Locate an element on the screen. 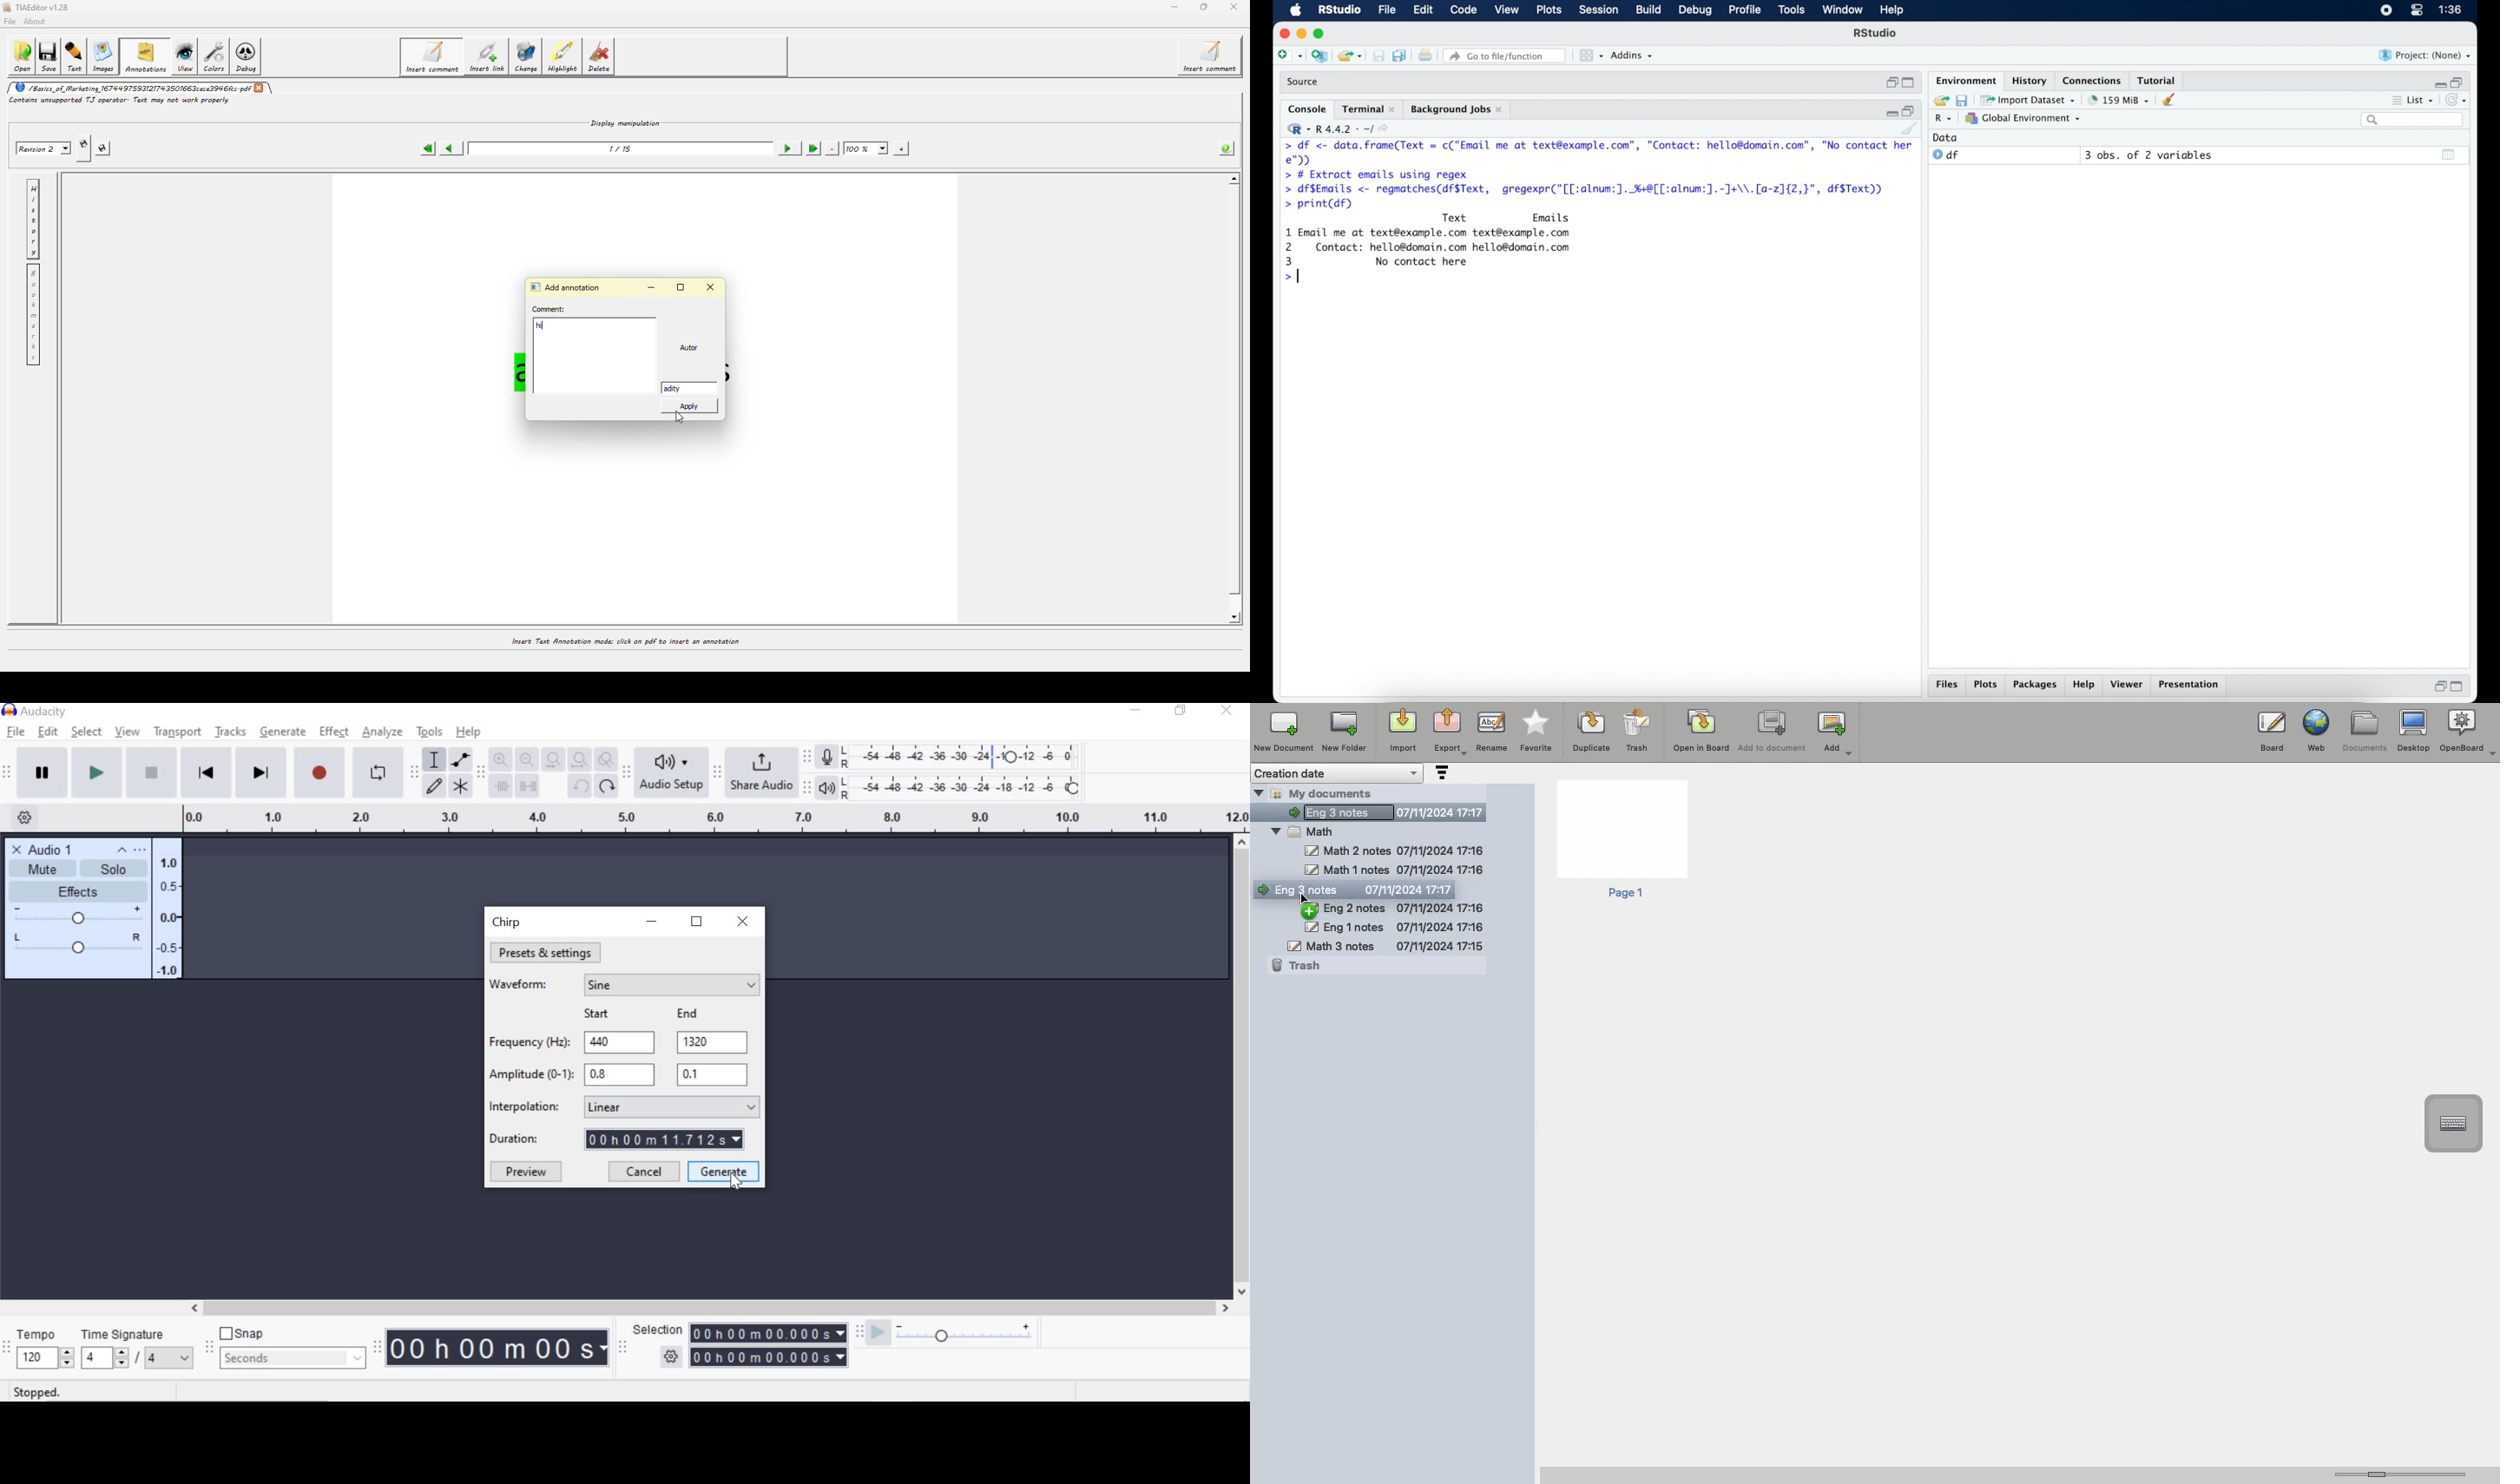 This screenshot has width=2520, height=1484. window is located at coordinates (1843, 11).